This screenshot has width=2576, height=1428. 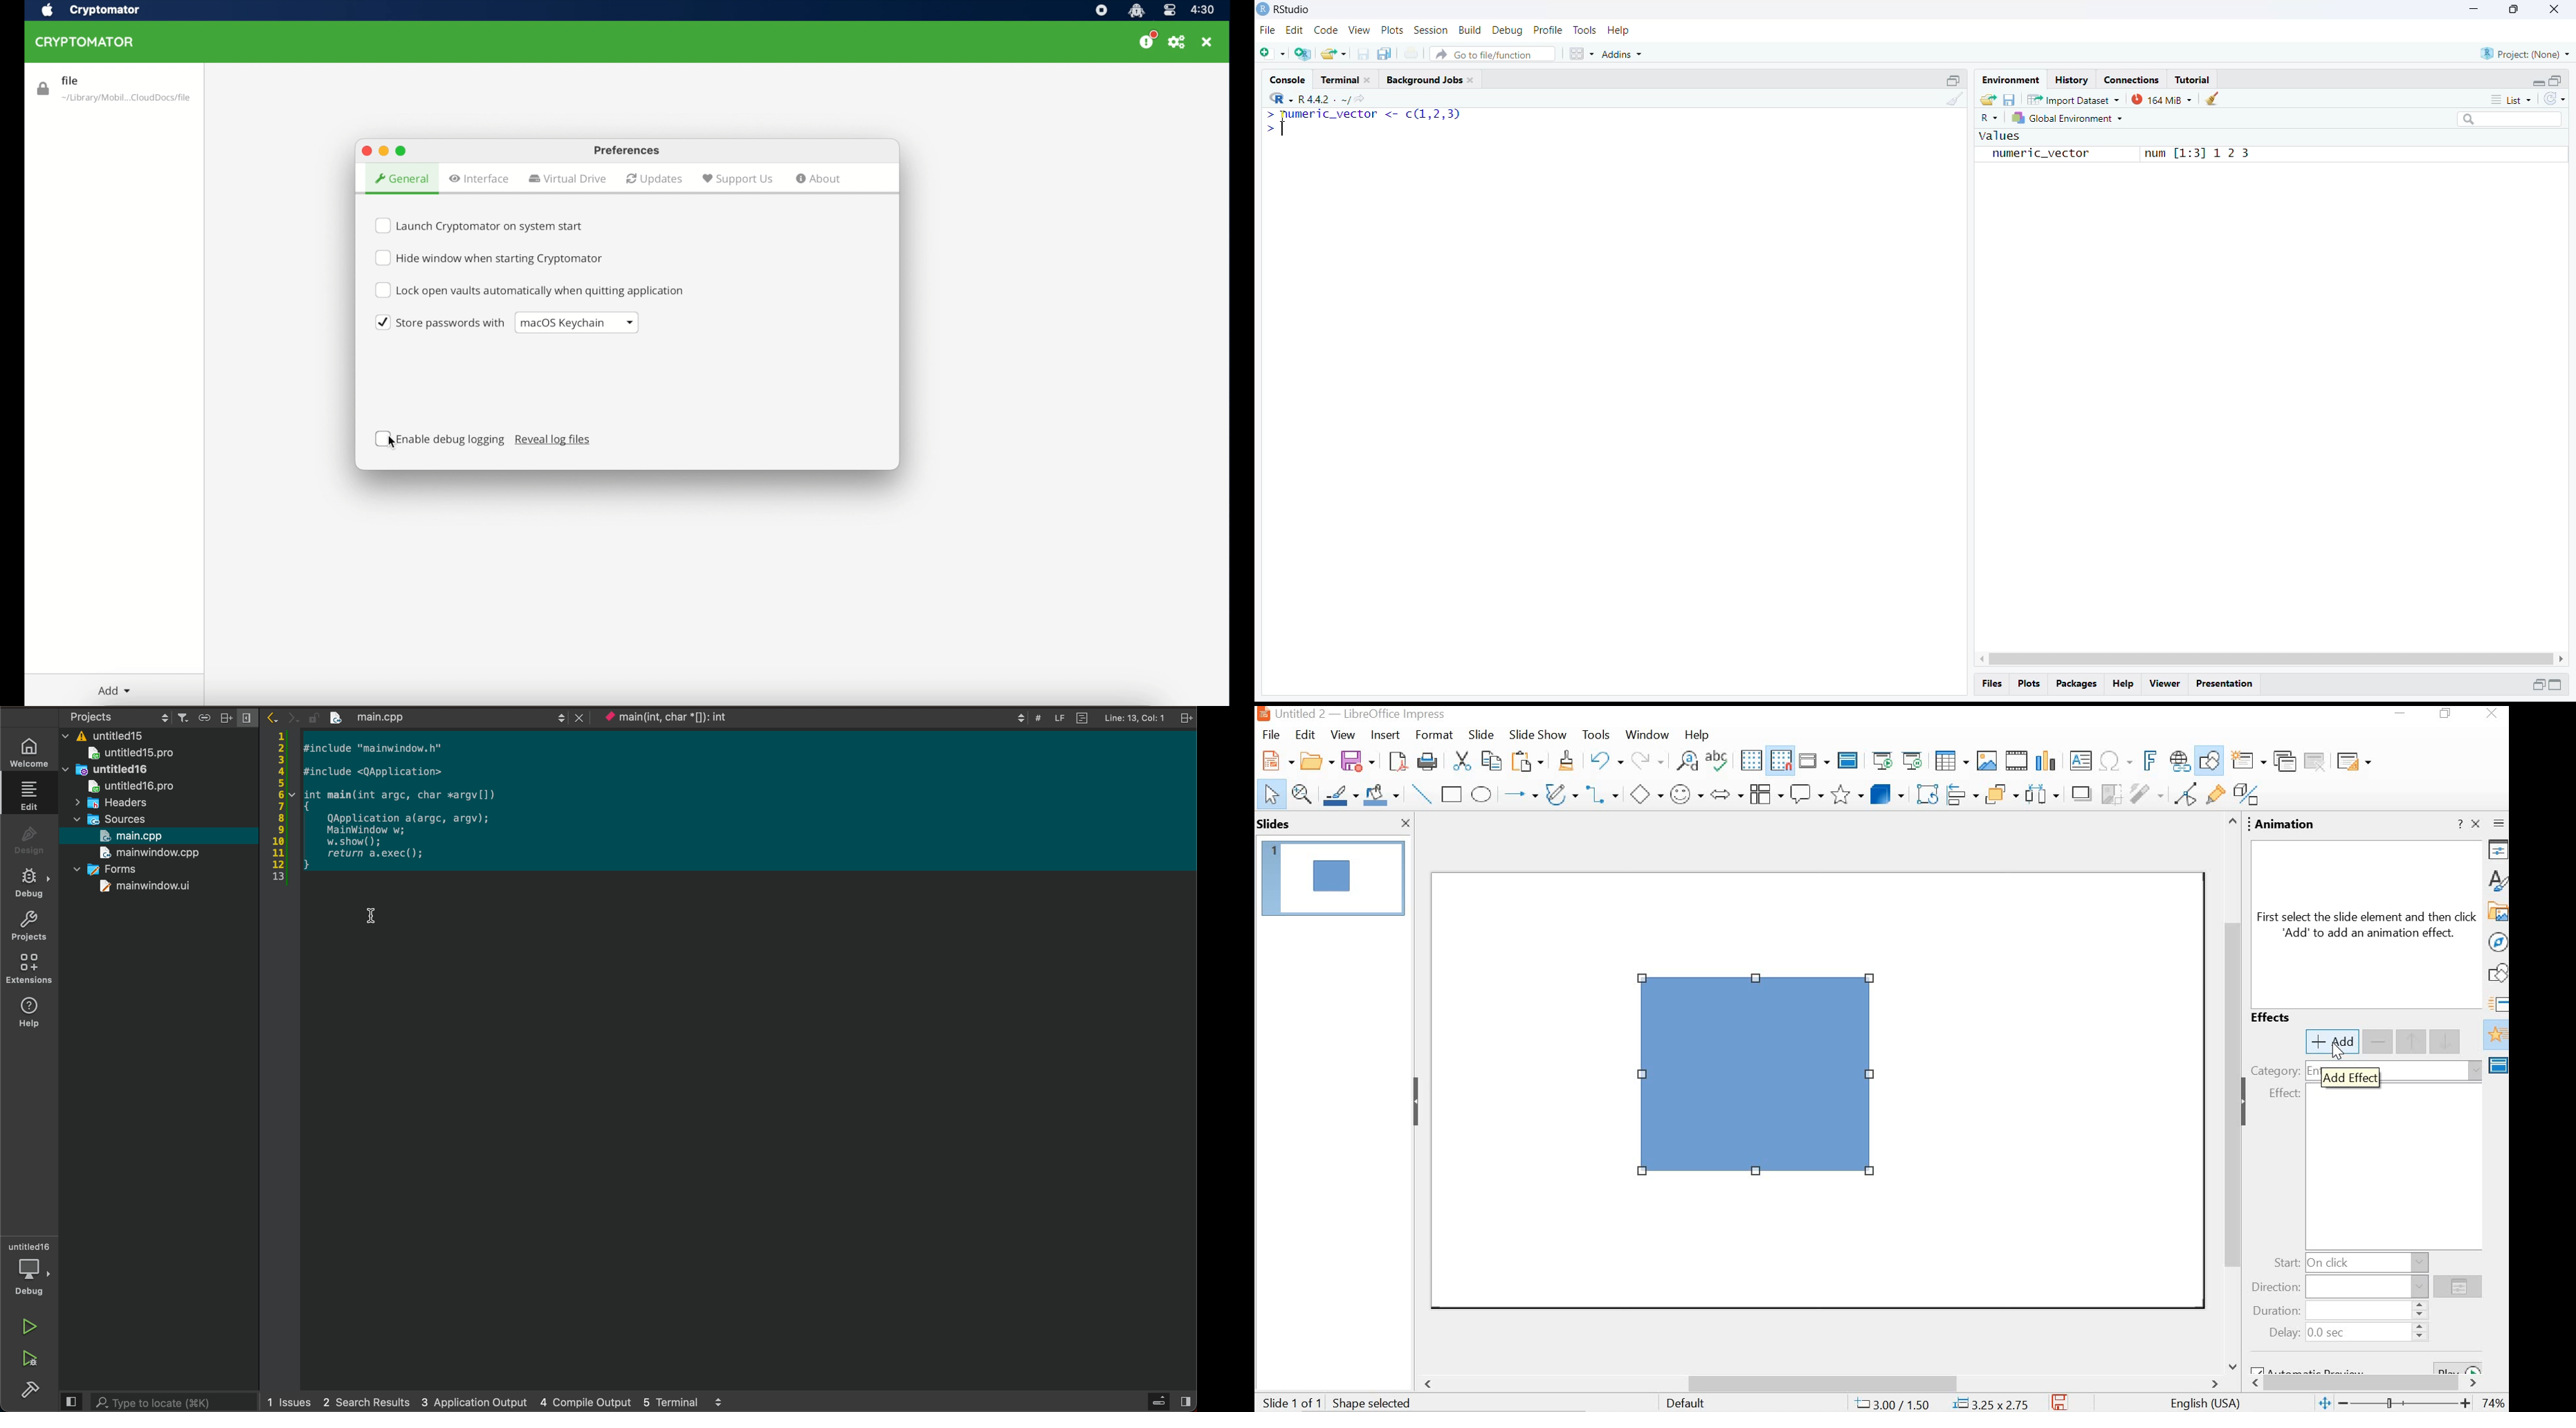 What do you see at coordinates (2010, 79) in the screenshot?
I see `Environment.` at bounding box center [2010, 79].